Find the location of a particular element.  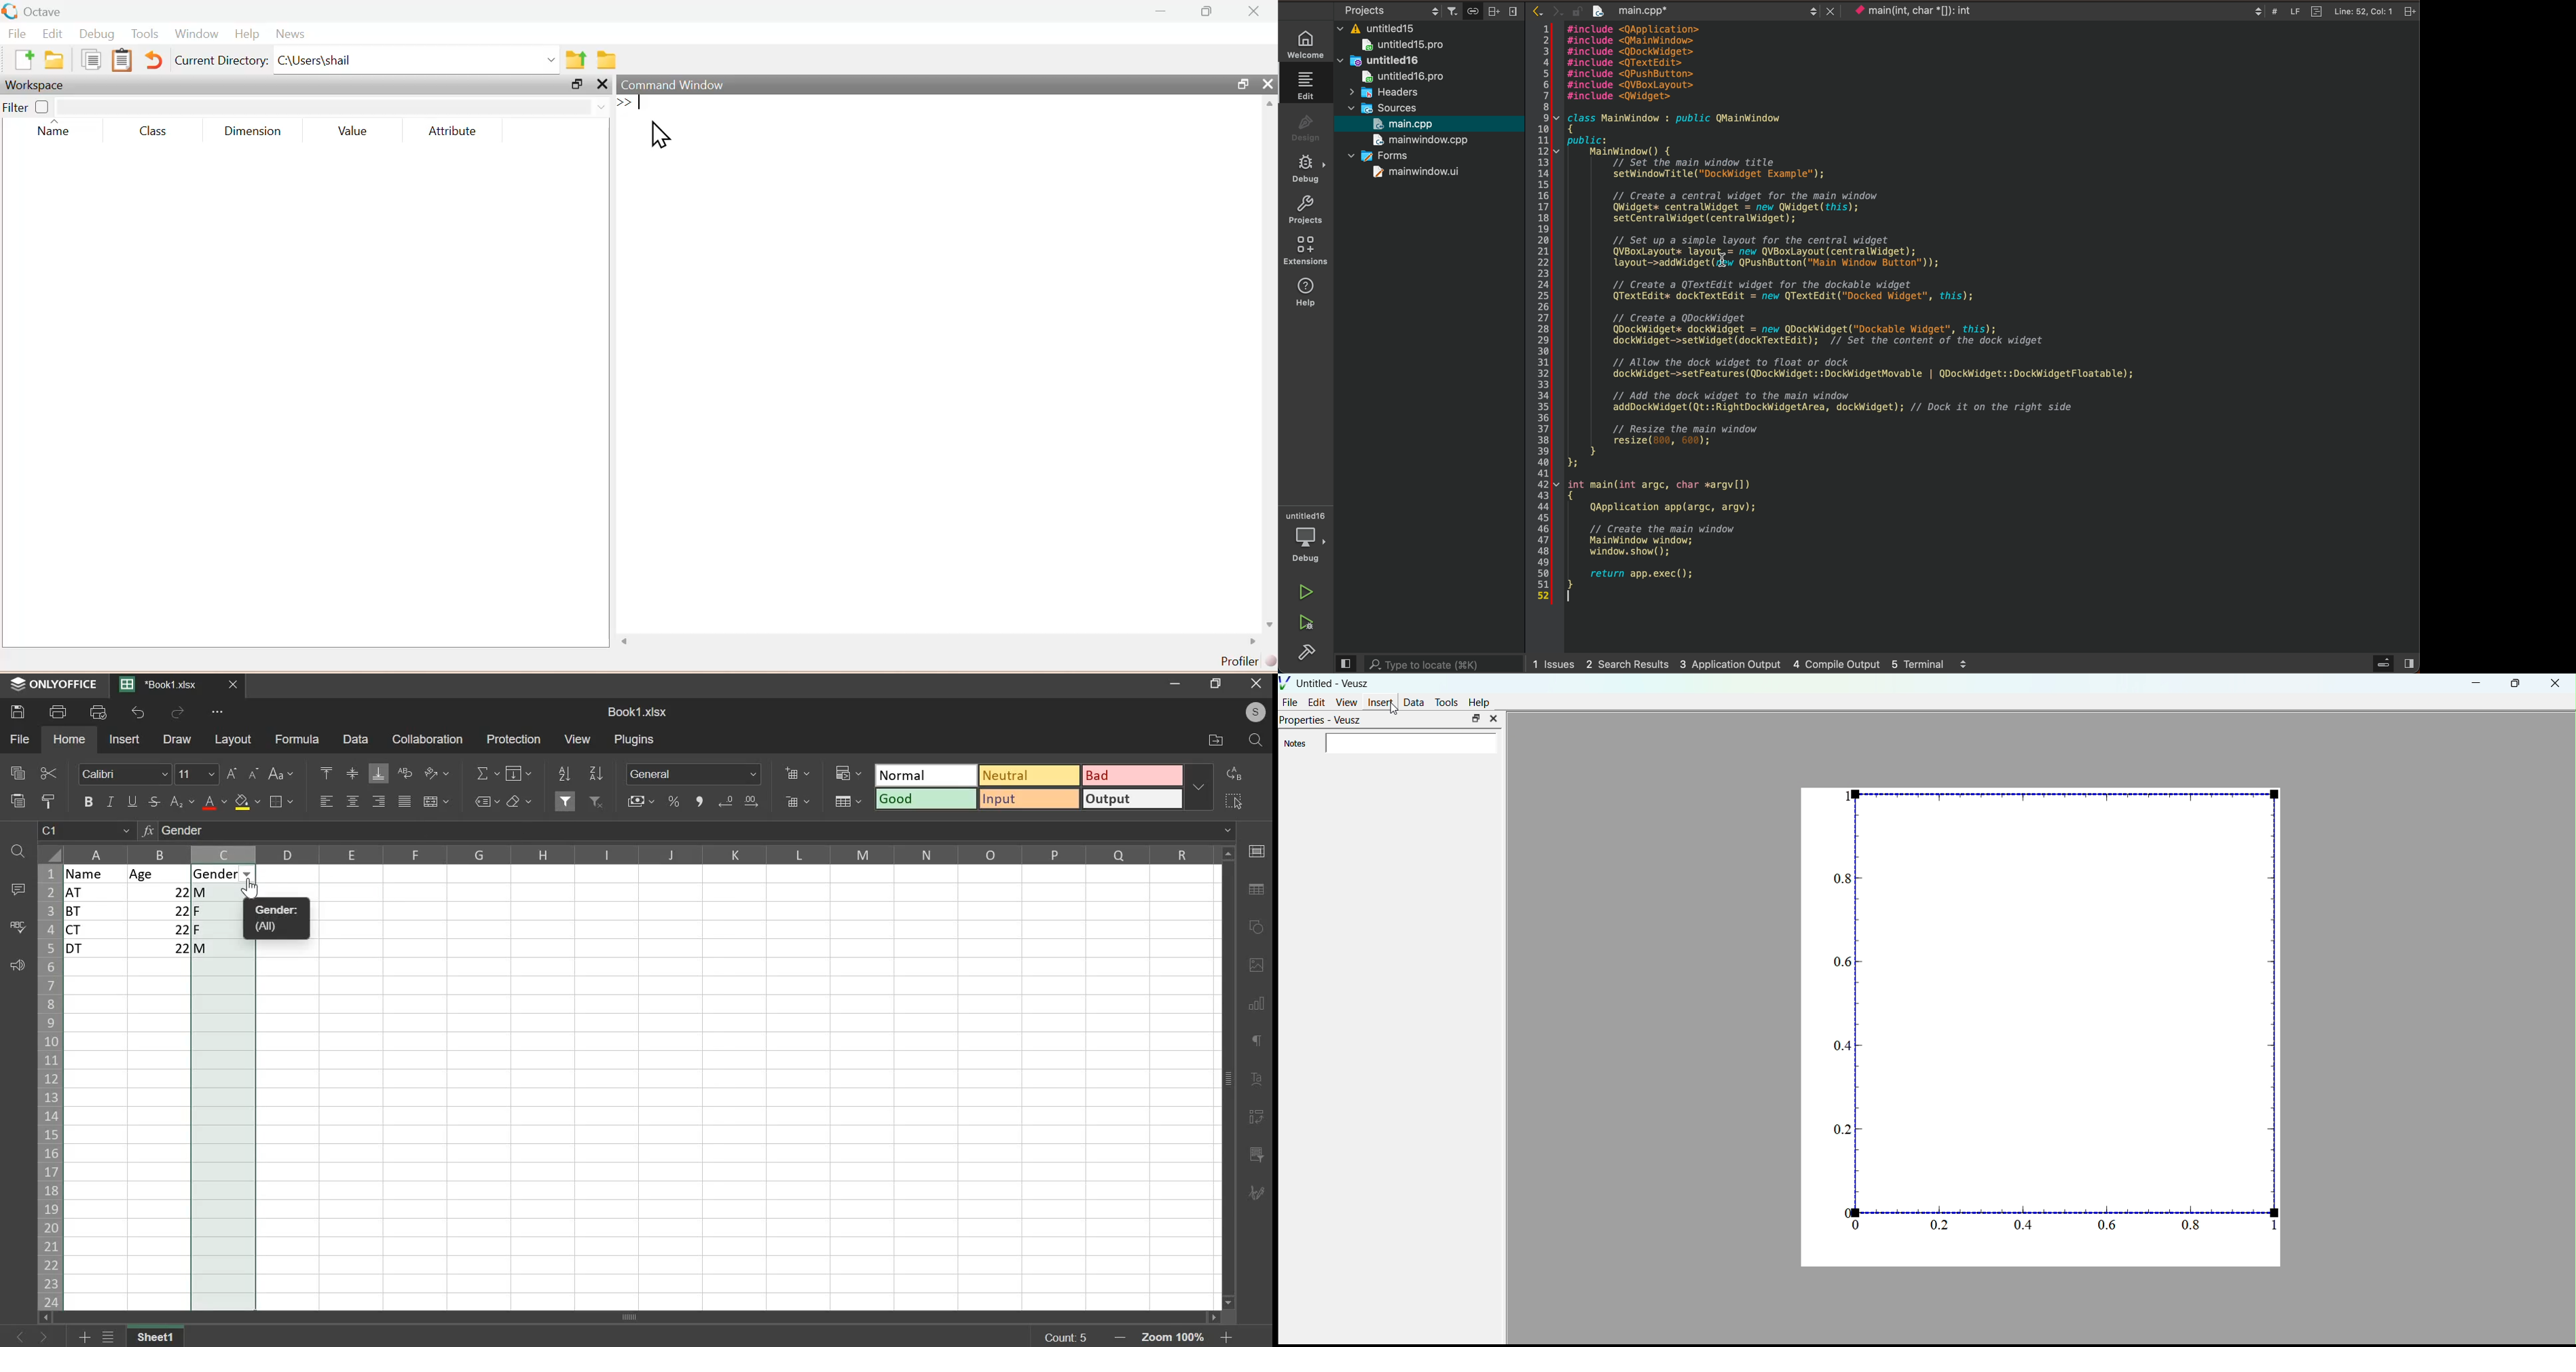

count: 5 is located at coordinates (1064, 1337).